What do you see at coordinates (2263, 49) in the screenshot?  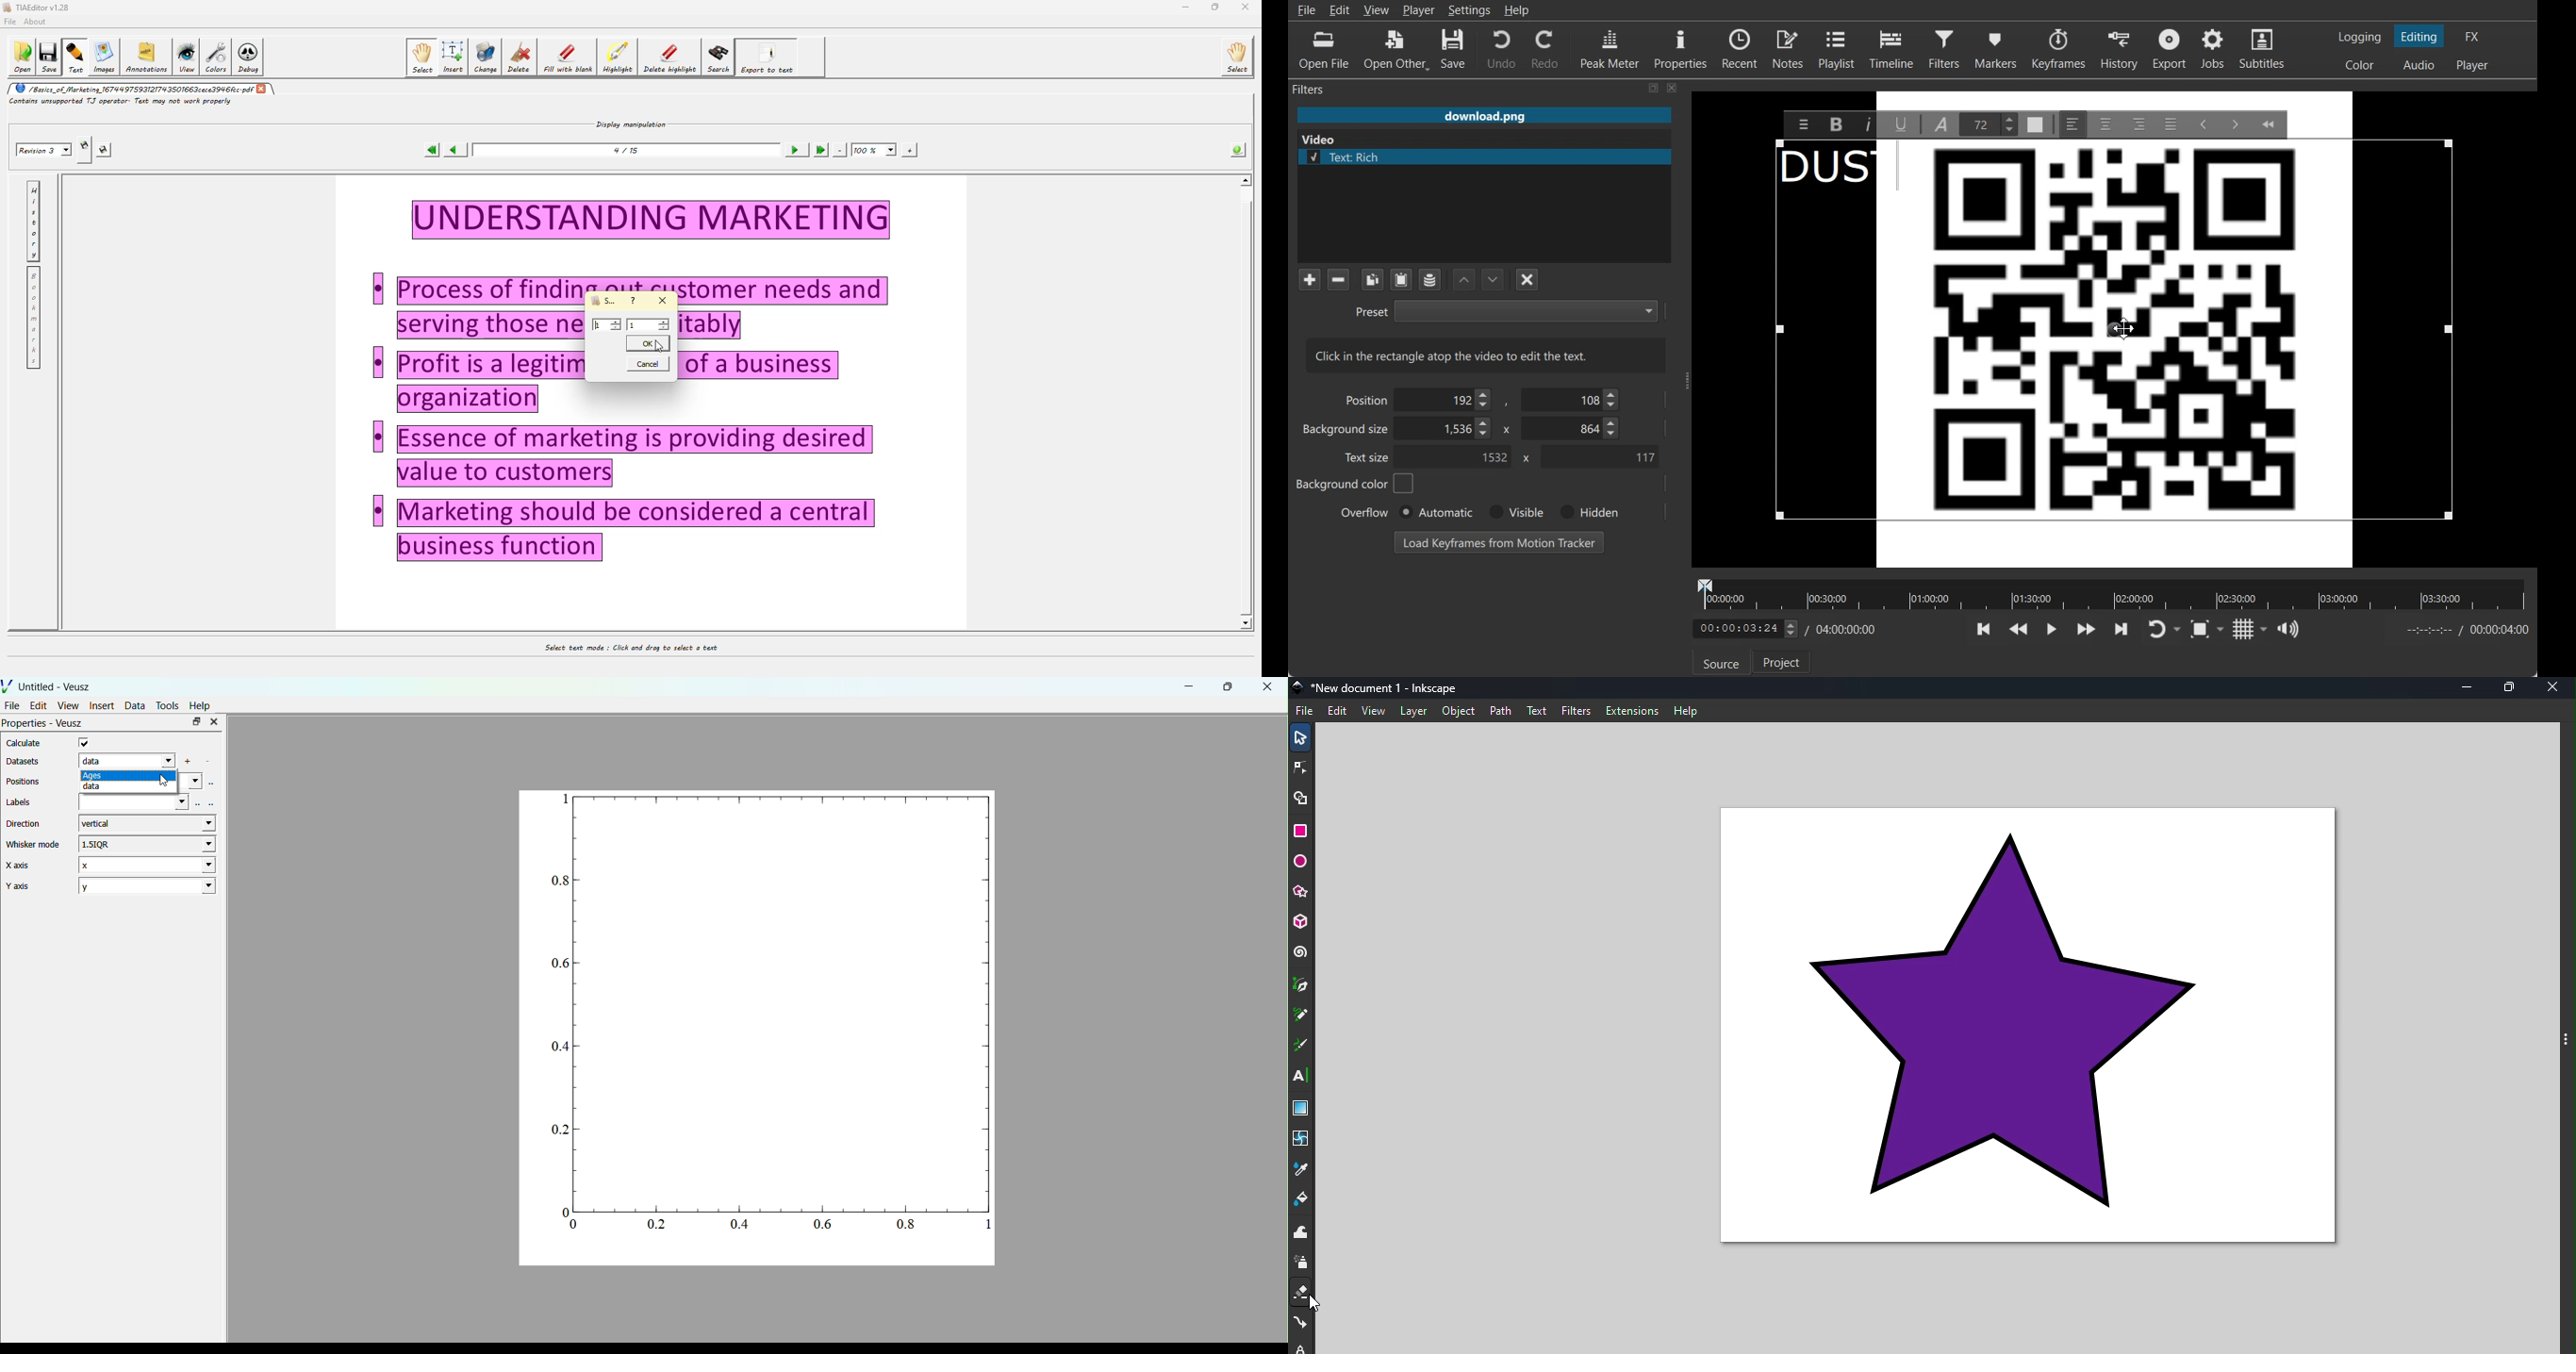 I see `Subtitles` at bounding box center [2263, 49].